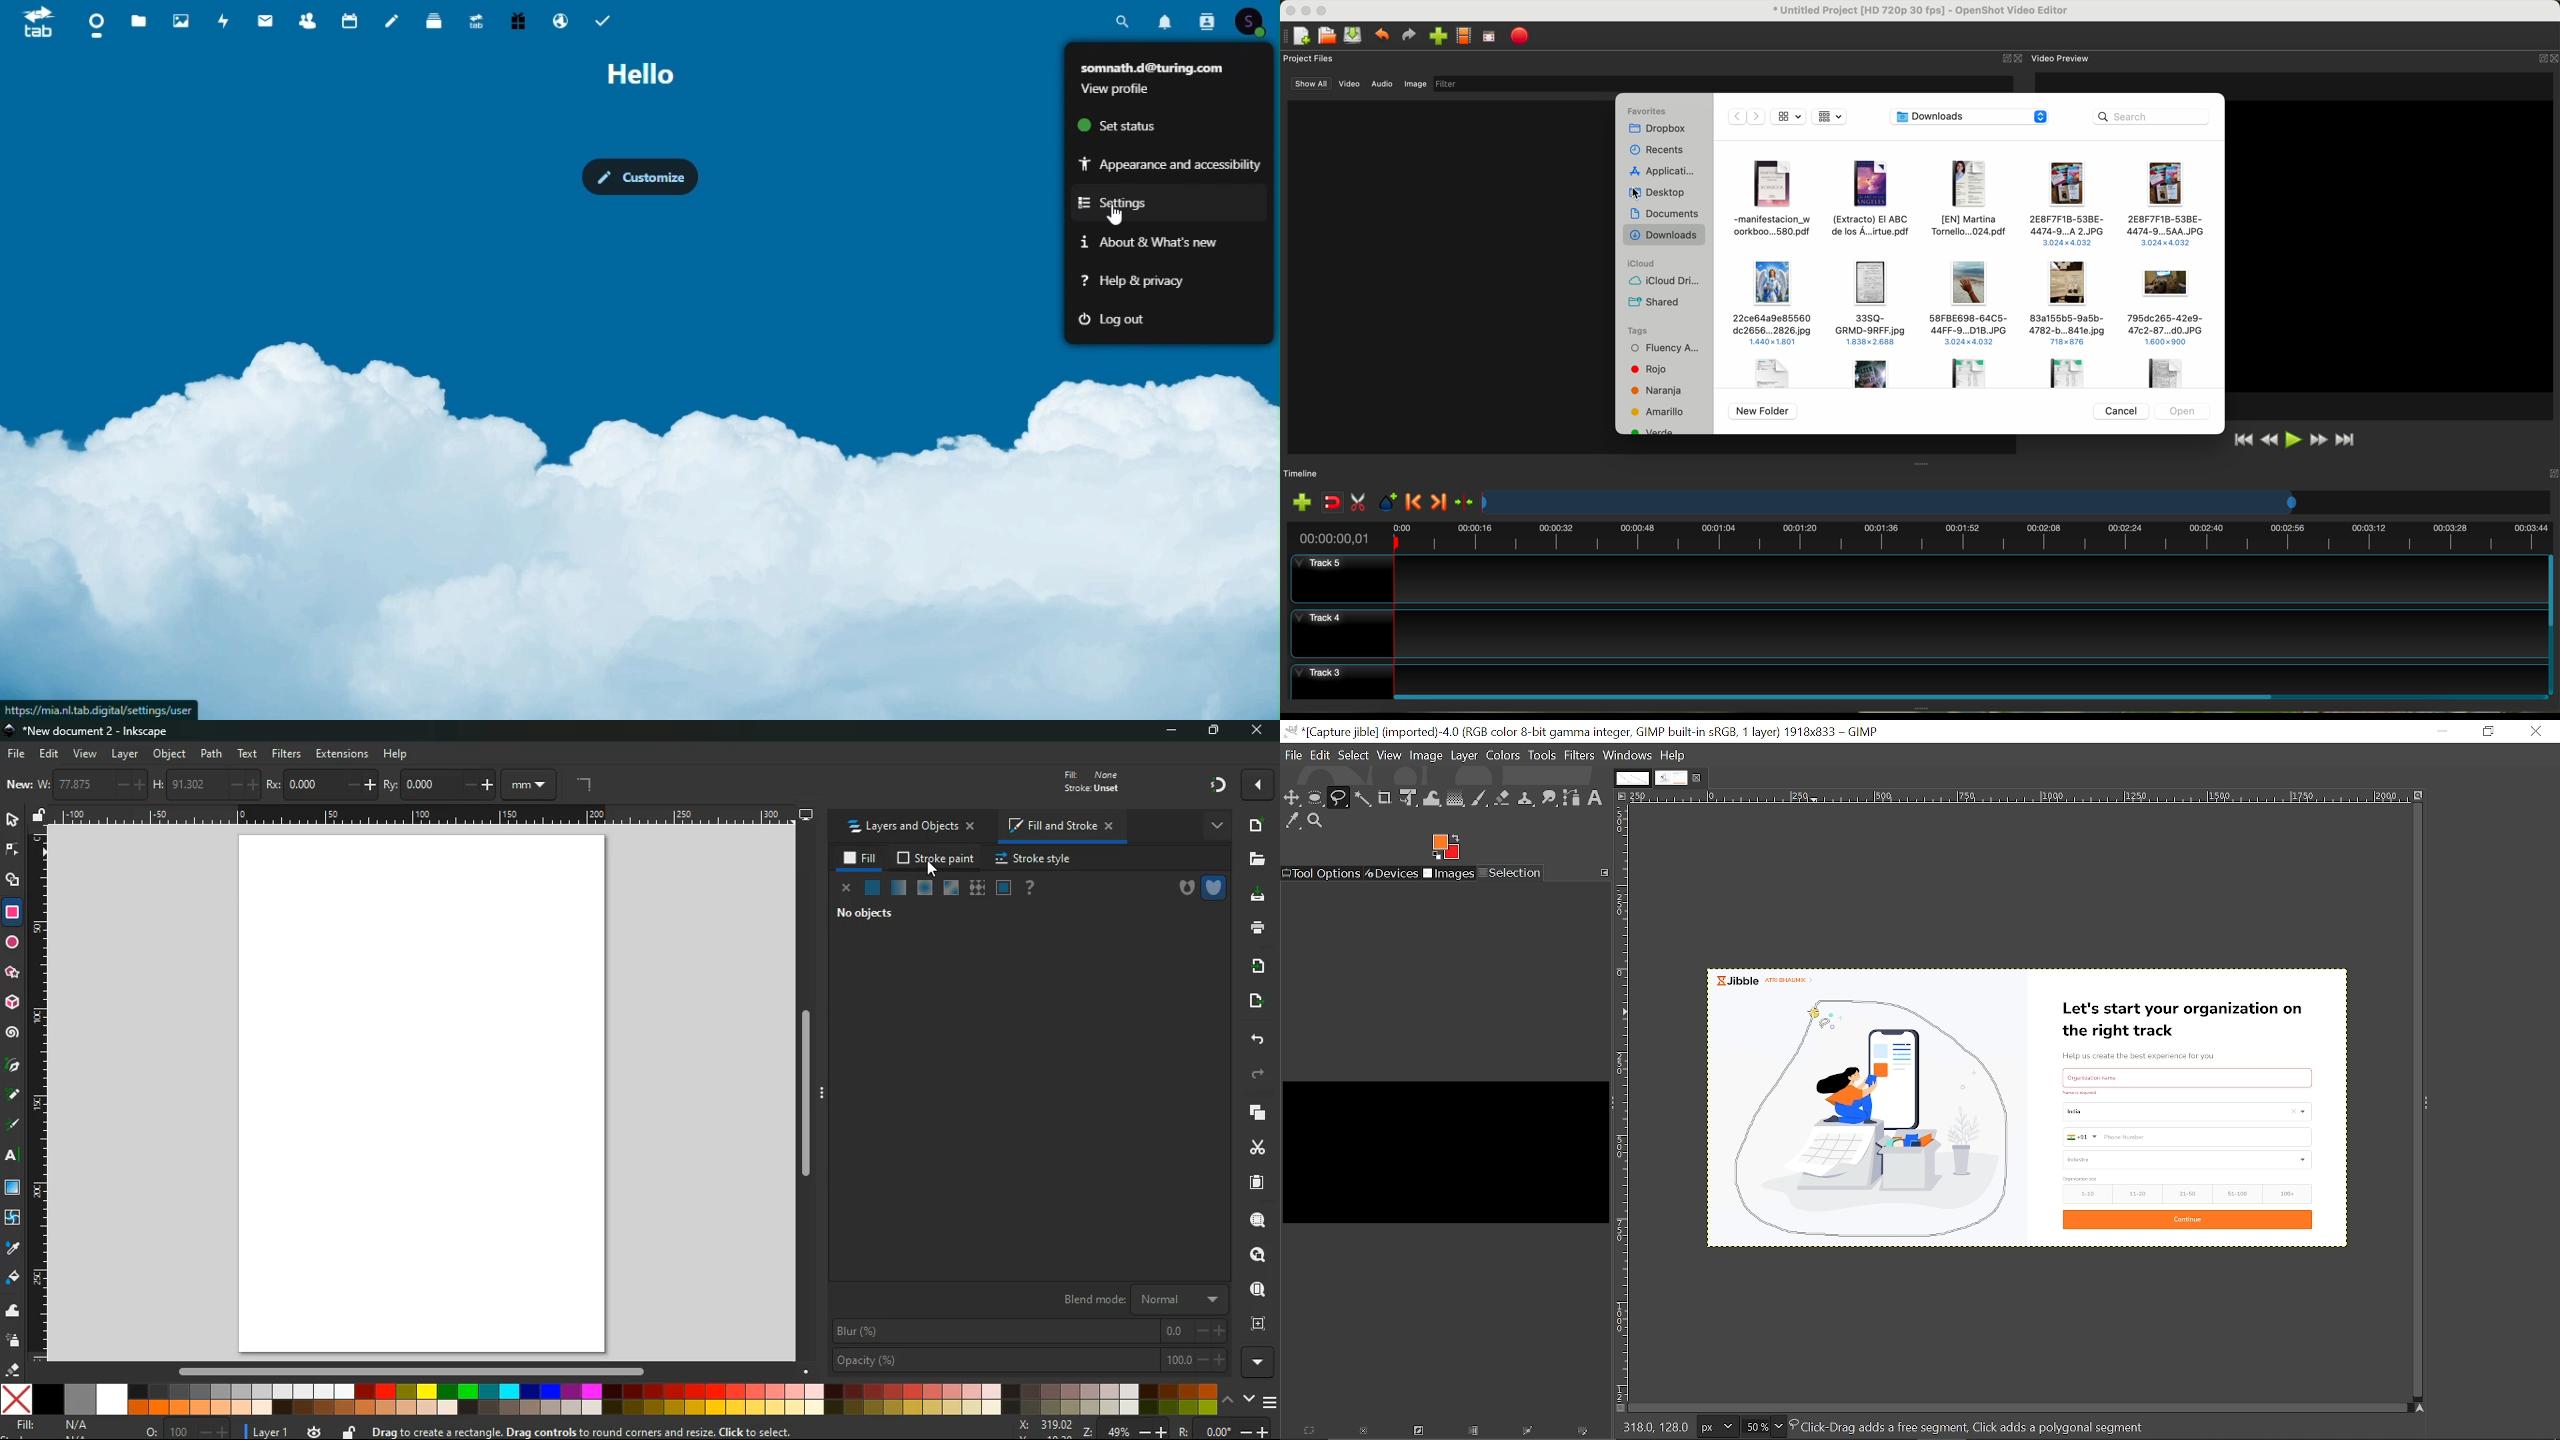 This screenshot has width=2576, height=1456. What do you see at coordinates (1257, 1363) in the screenshot?
I see `more` at bounding box center [1257, 1363].